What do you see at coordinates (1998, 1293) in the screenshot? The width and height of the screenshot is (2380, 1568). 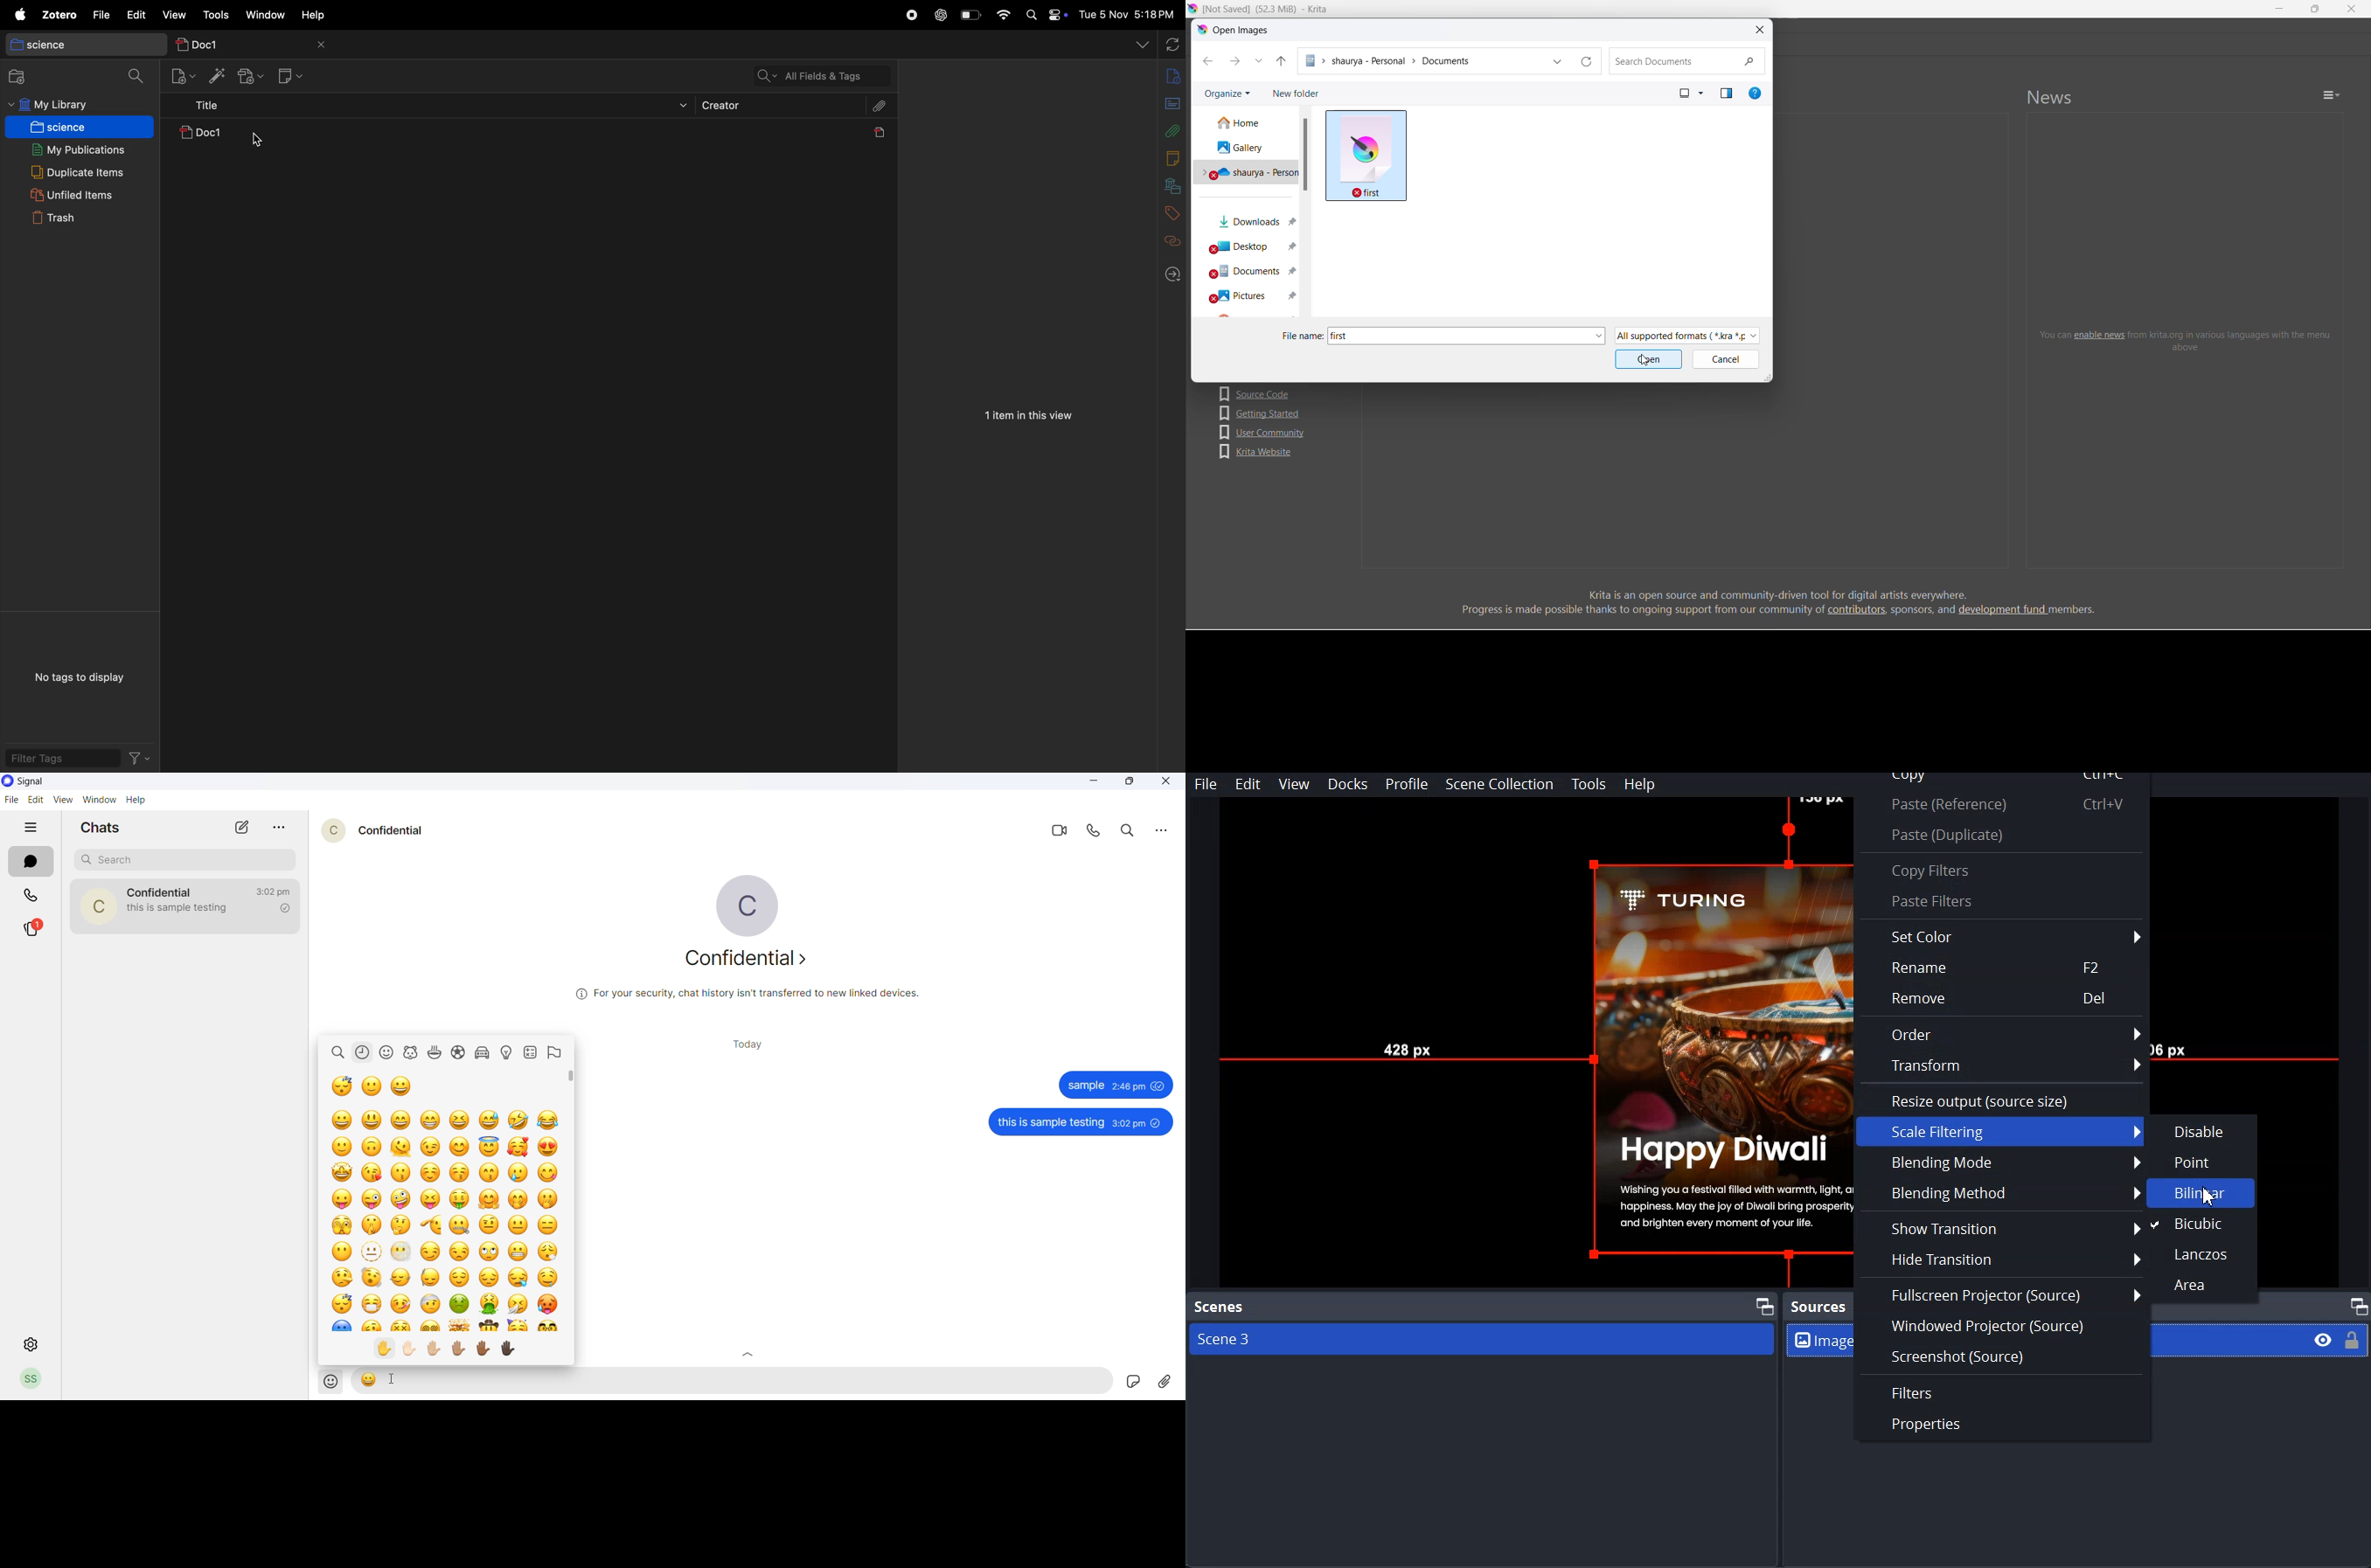 I see `Full screen projector` at bounding box center [1998, 1293].